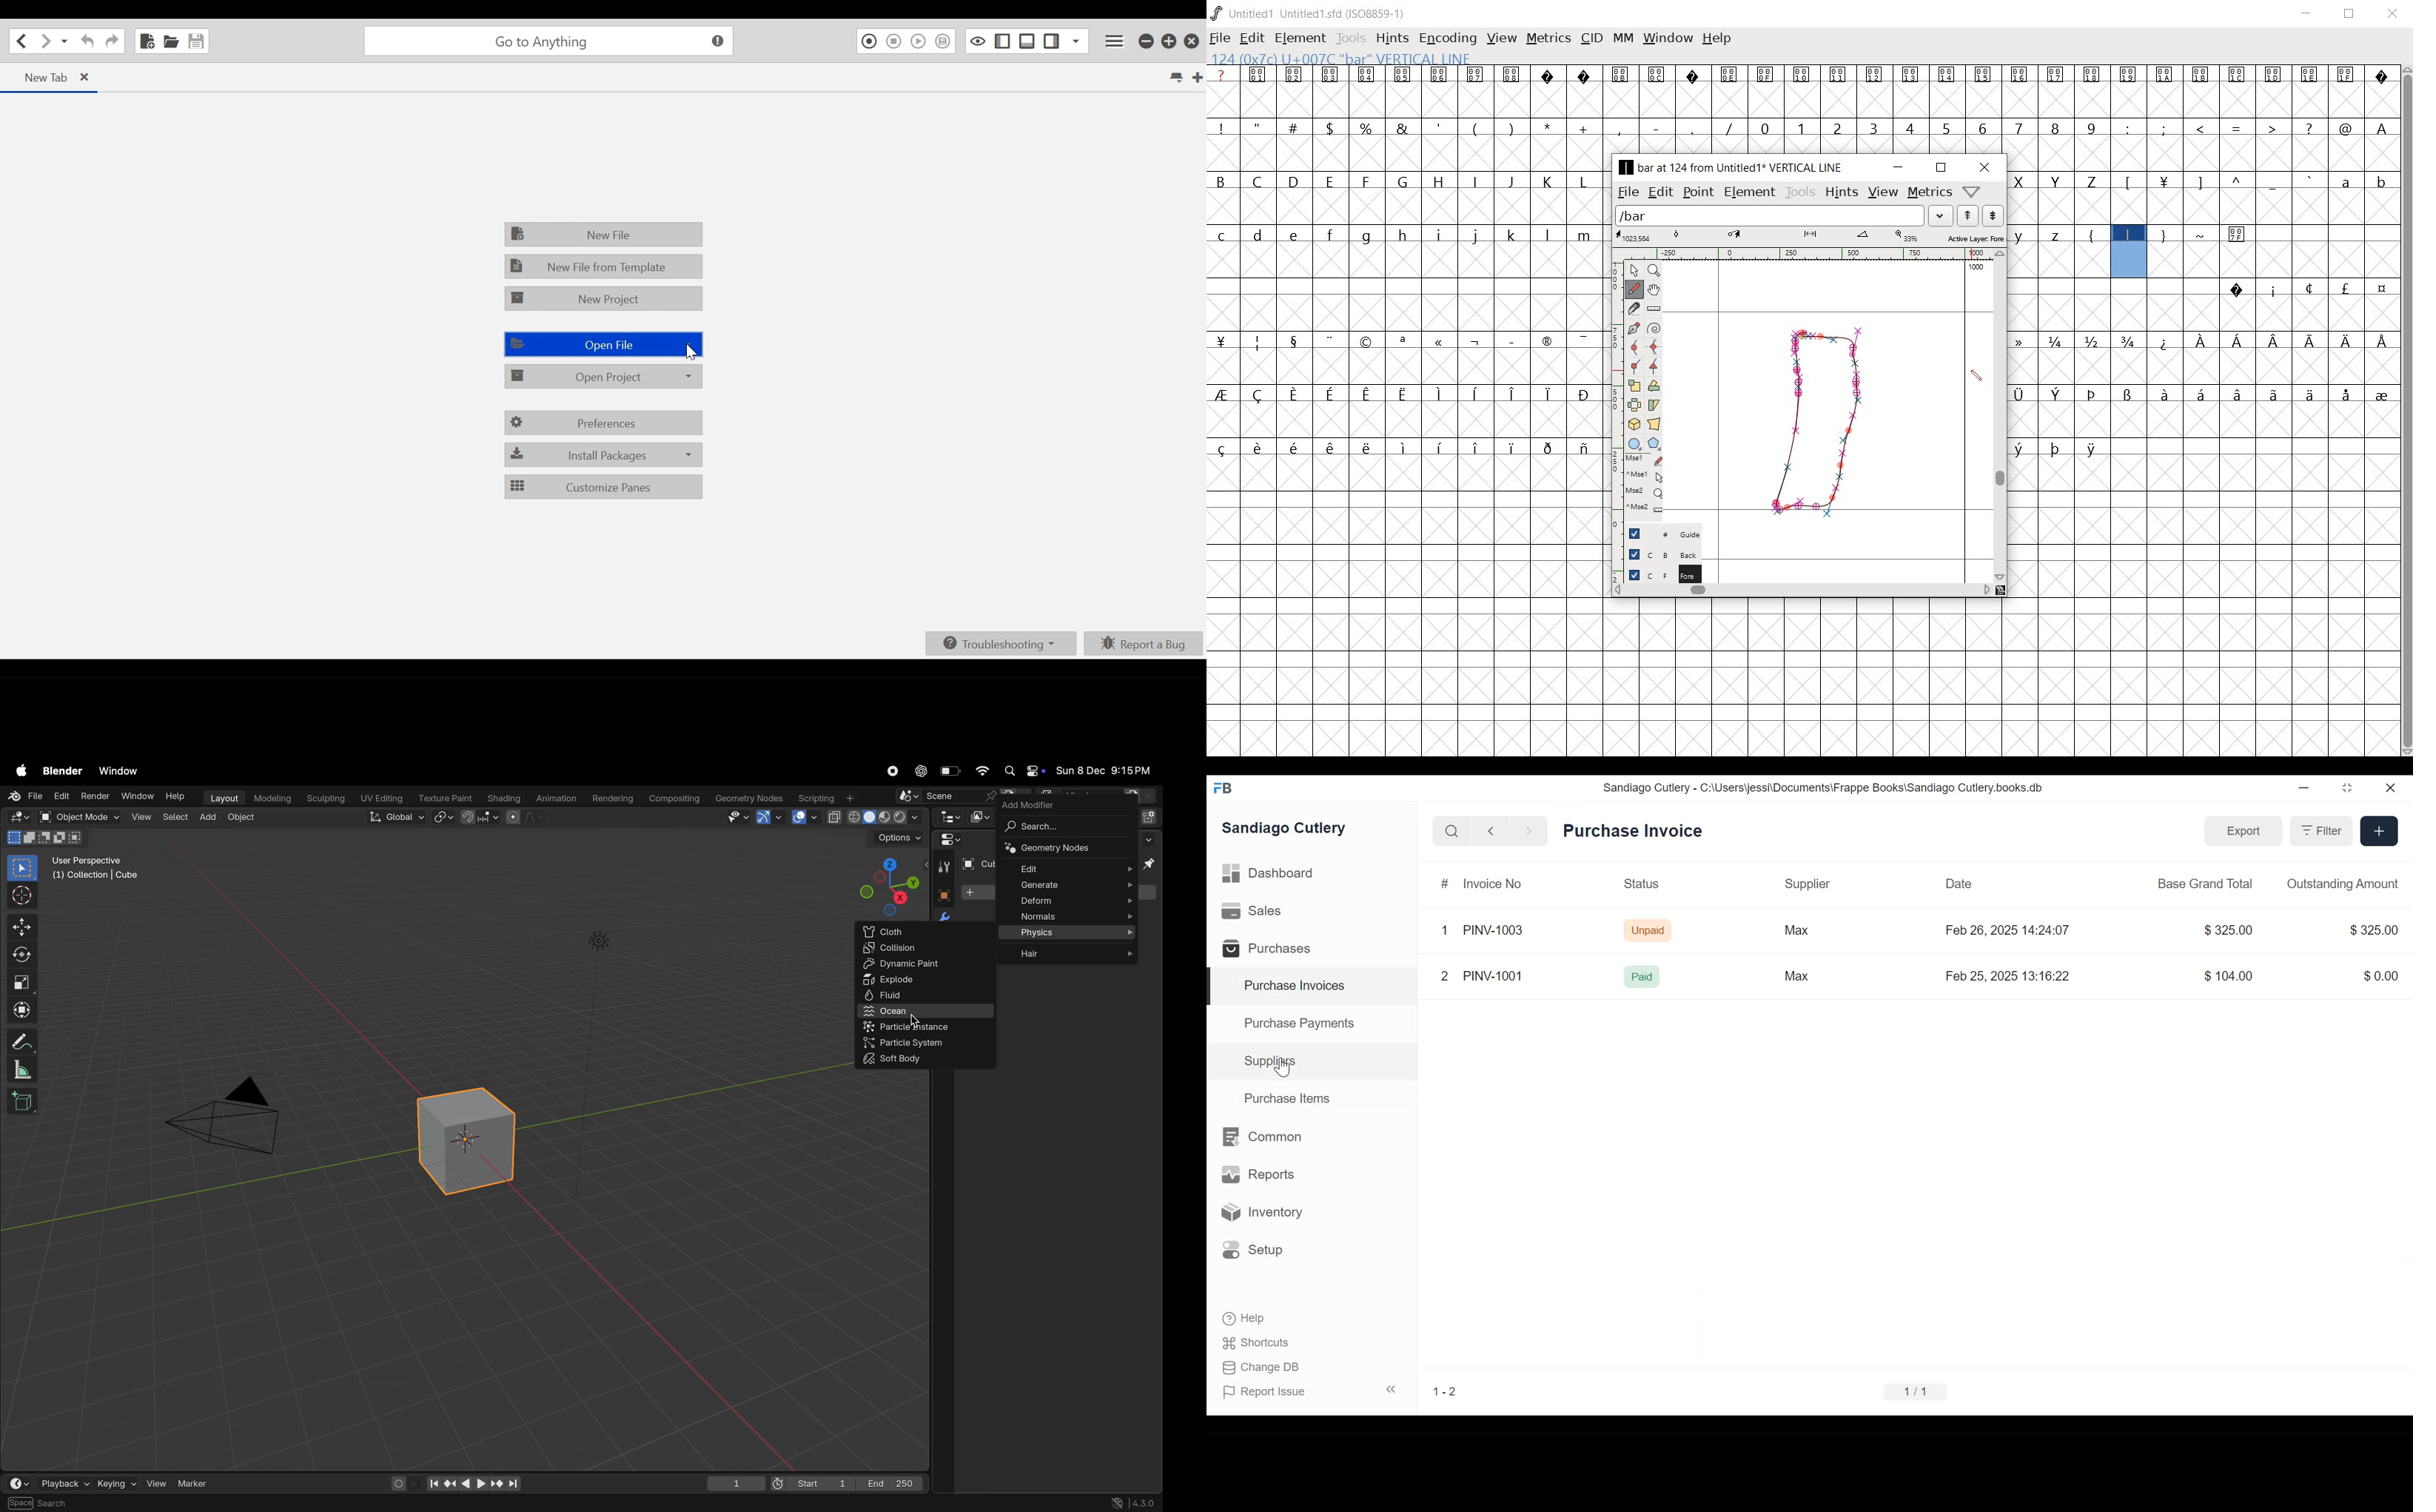  What do you see at coordinates (2338, 884) in the screenshot?
I see `Outstanding Amount` at bounding box center [2338, 884].